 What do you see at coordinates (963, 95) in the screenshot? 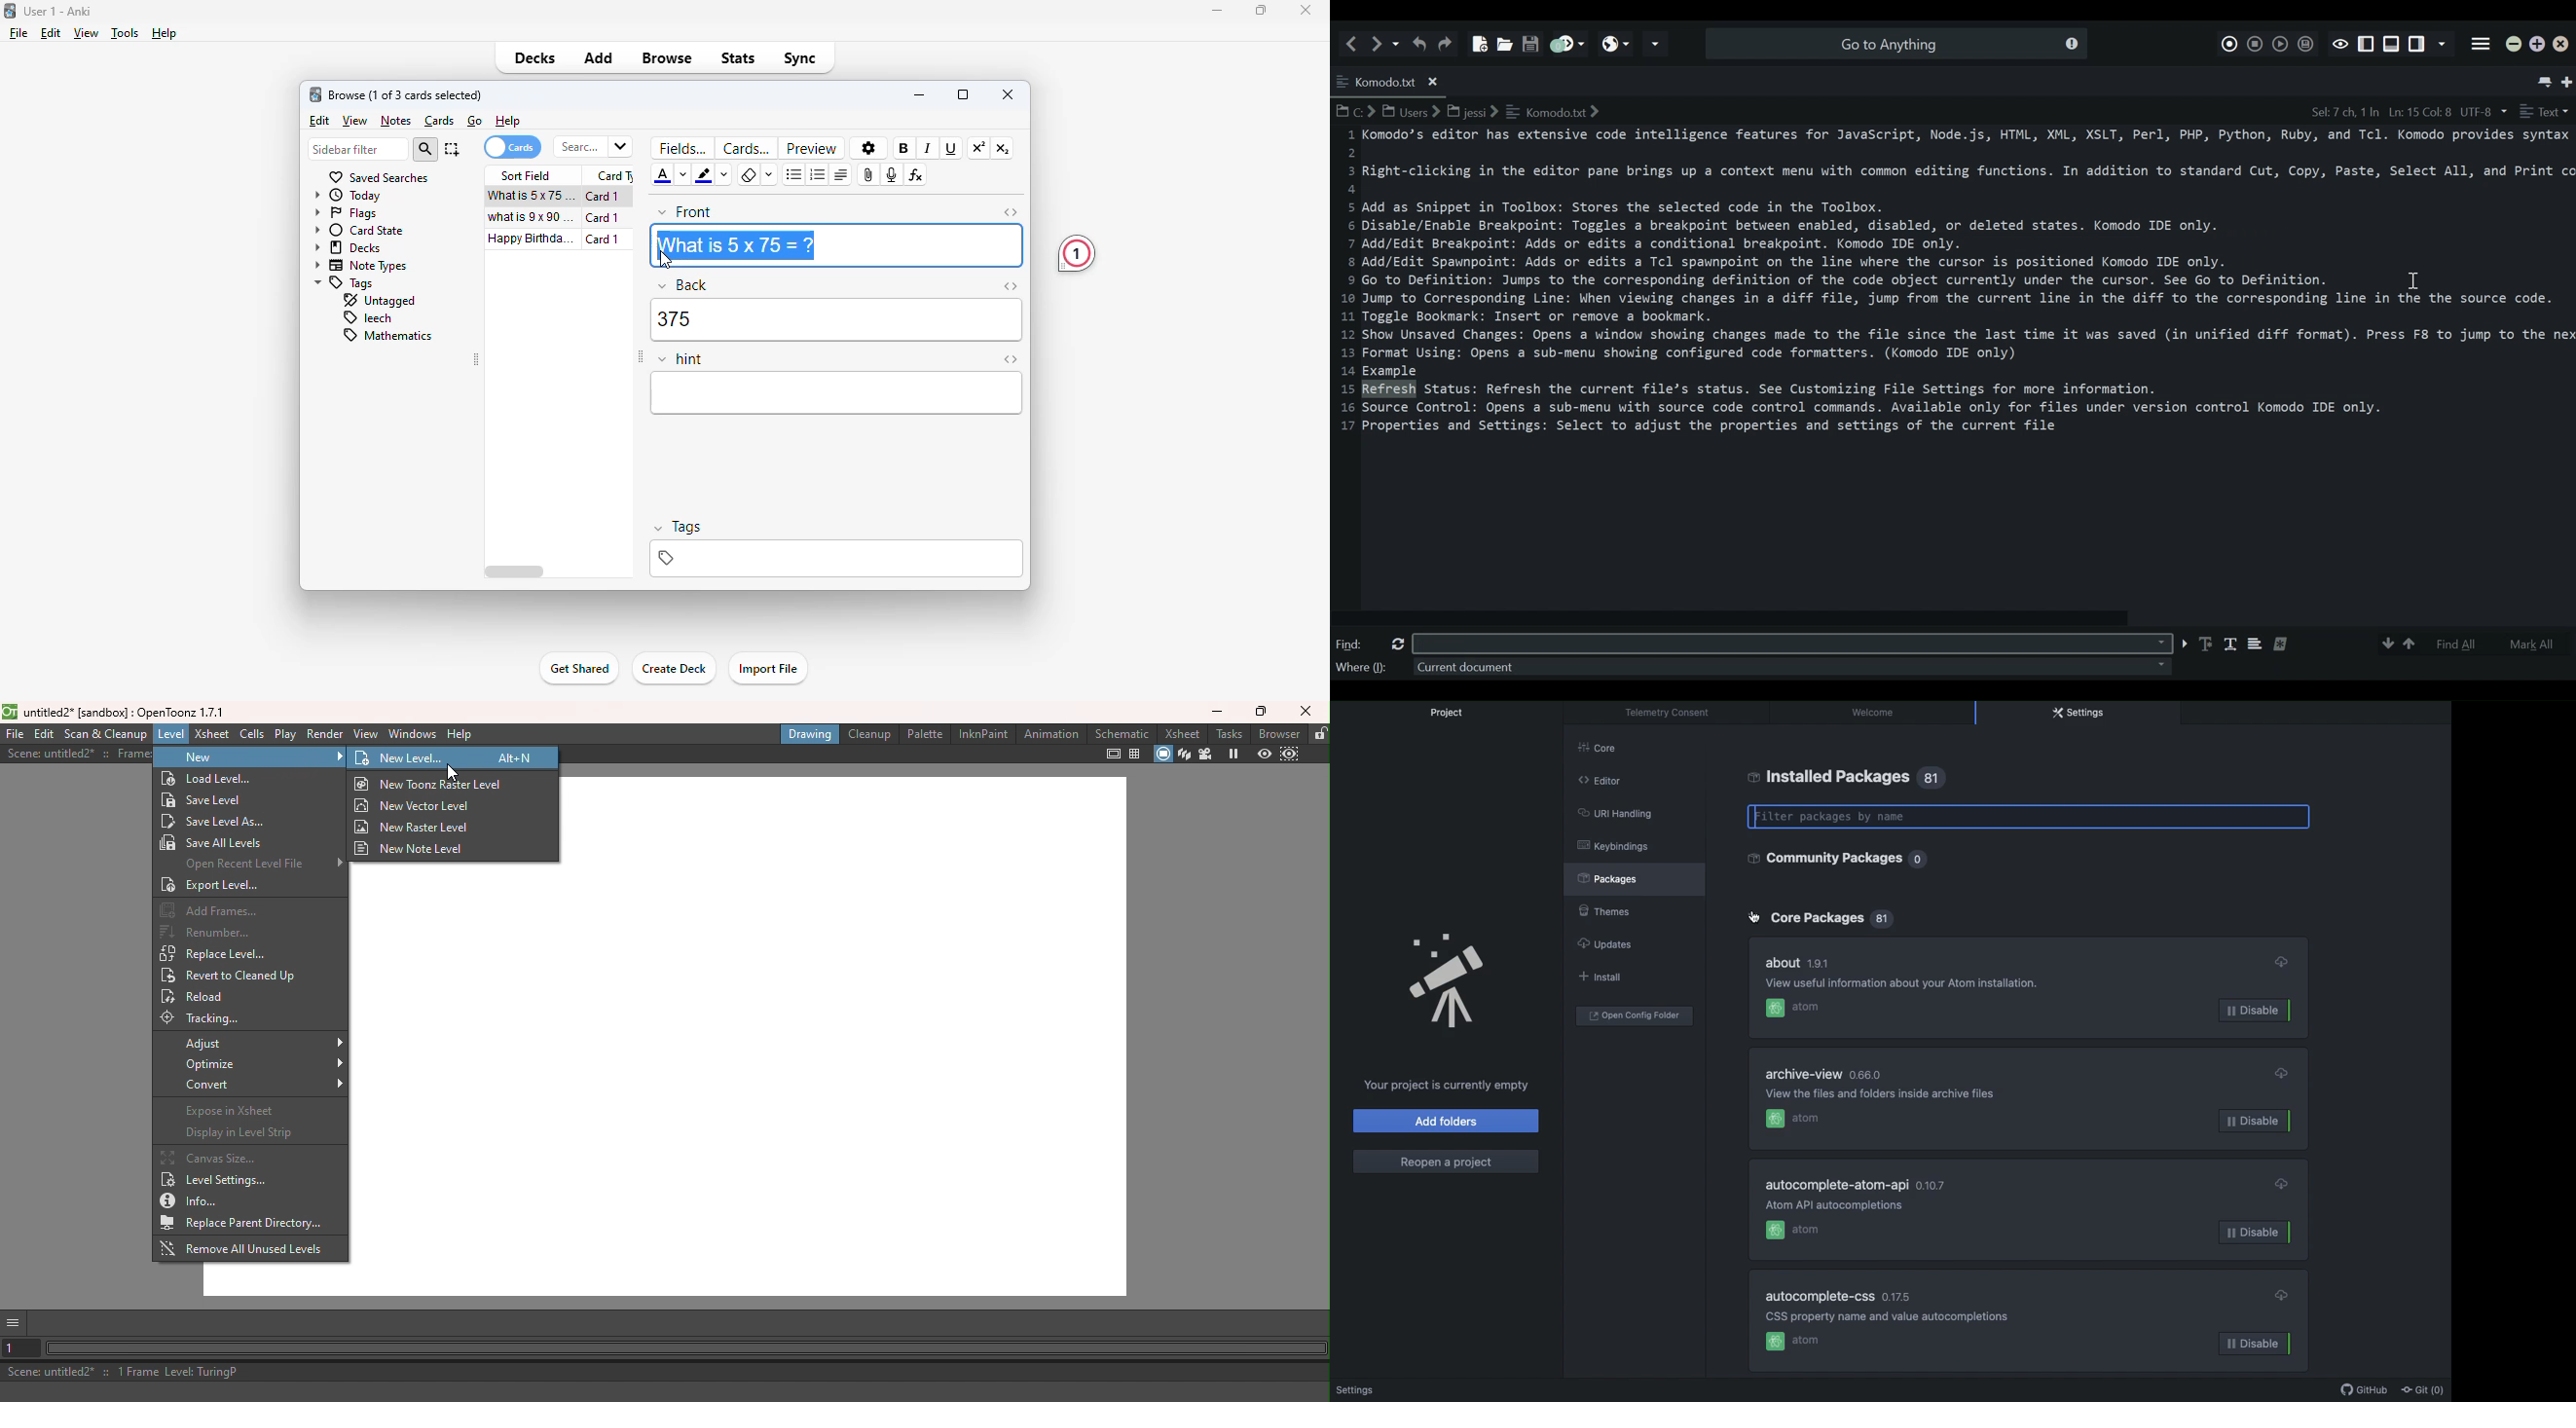
I see `maximize` at bounding box center [963, 95].